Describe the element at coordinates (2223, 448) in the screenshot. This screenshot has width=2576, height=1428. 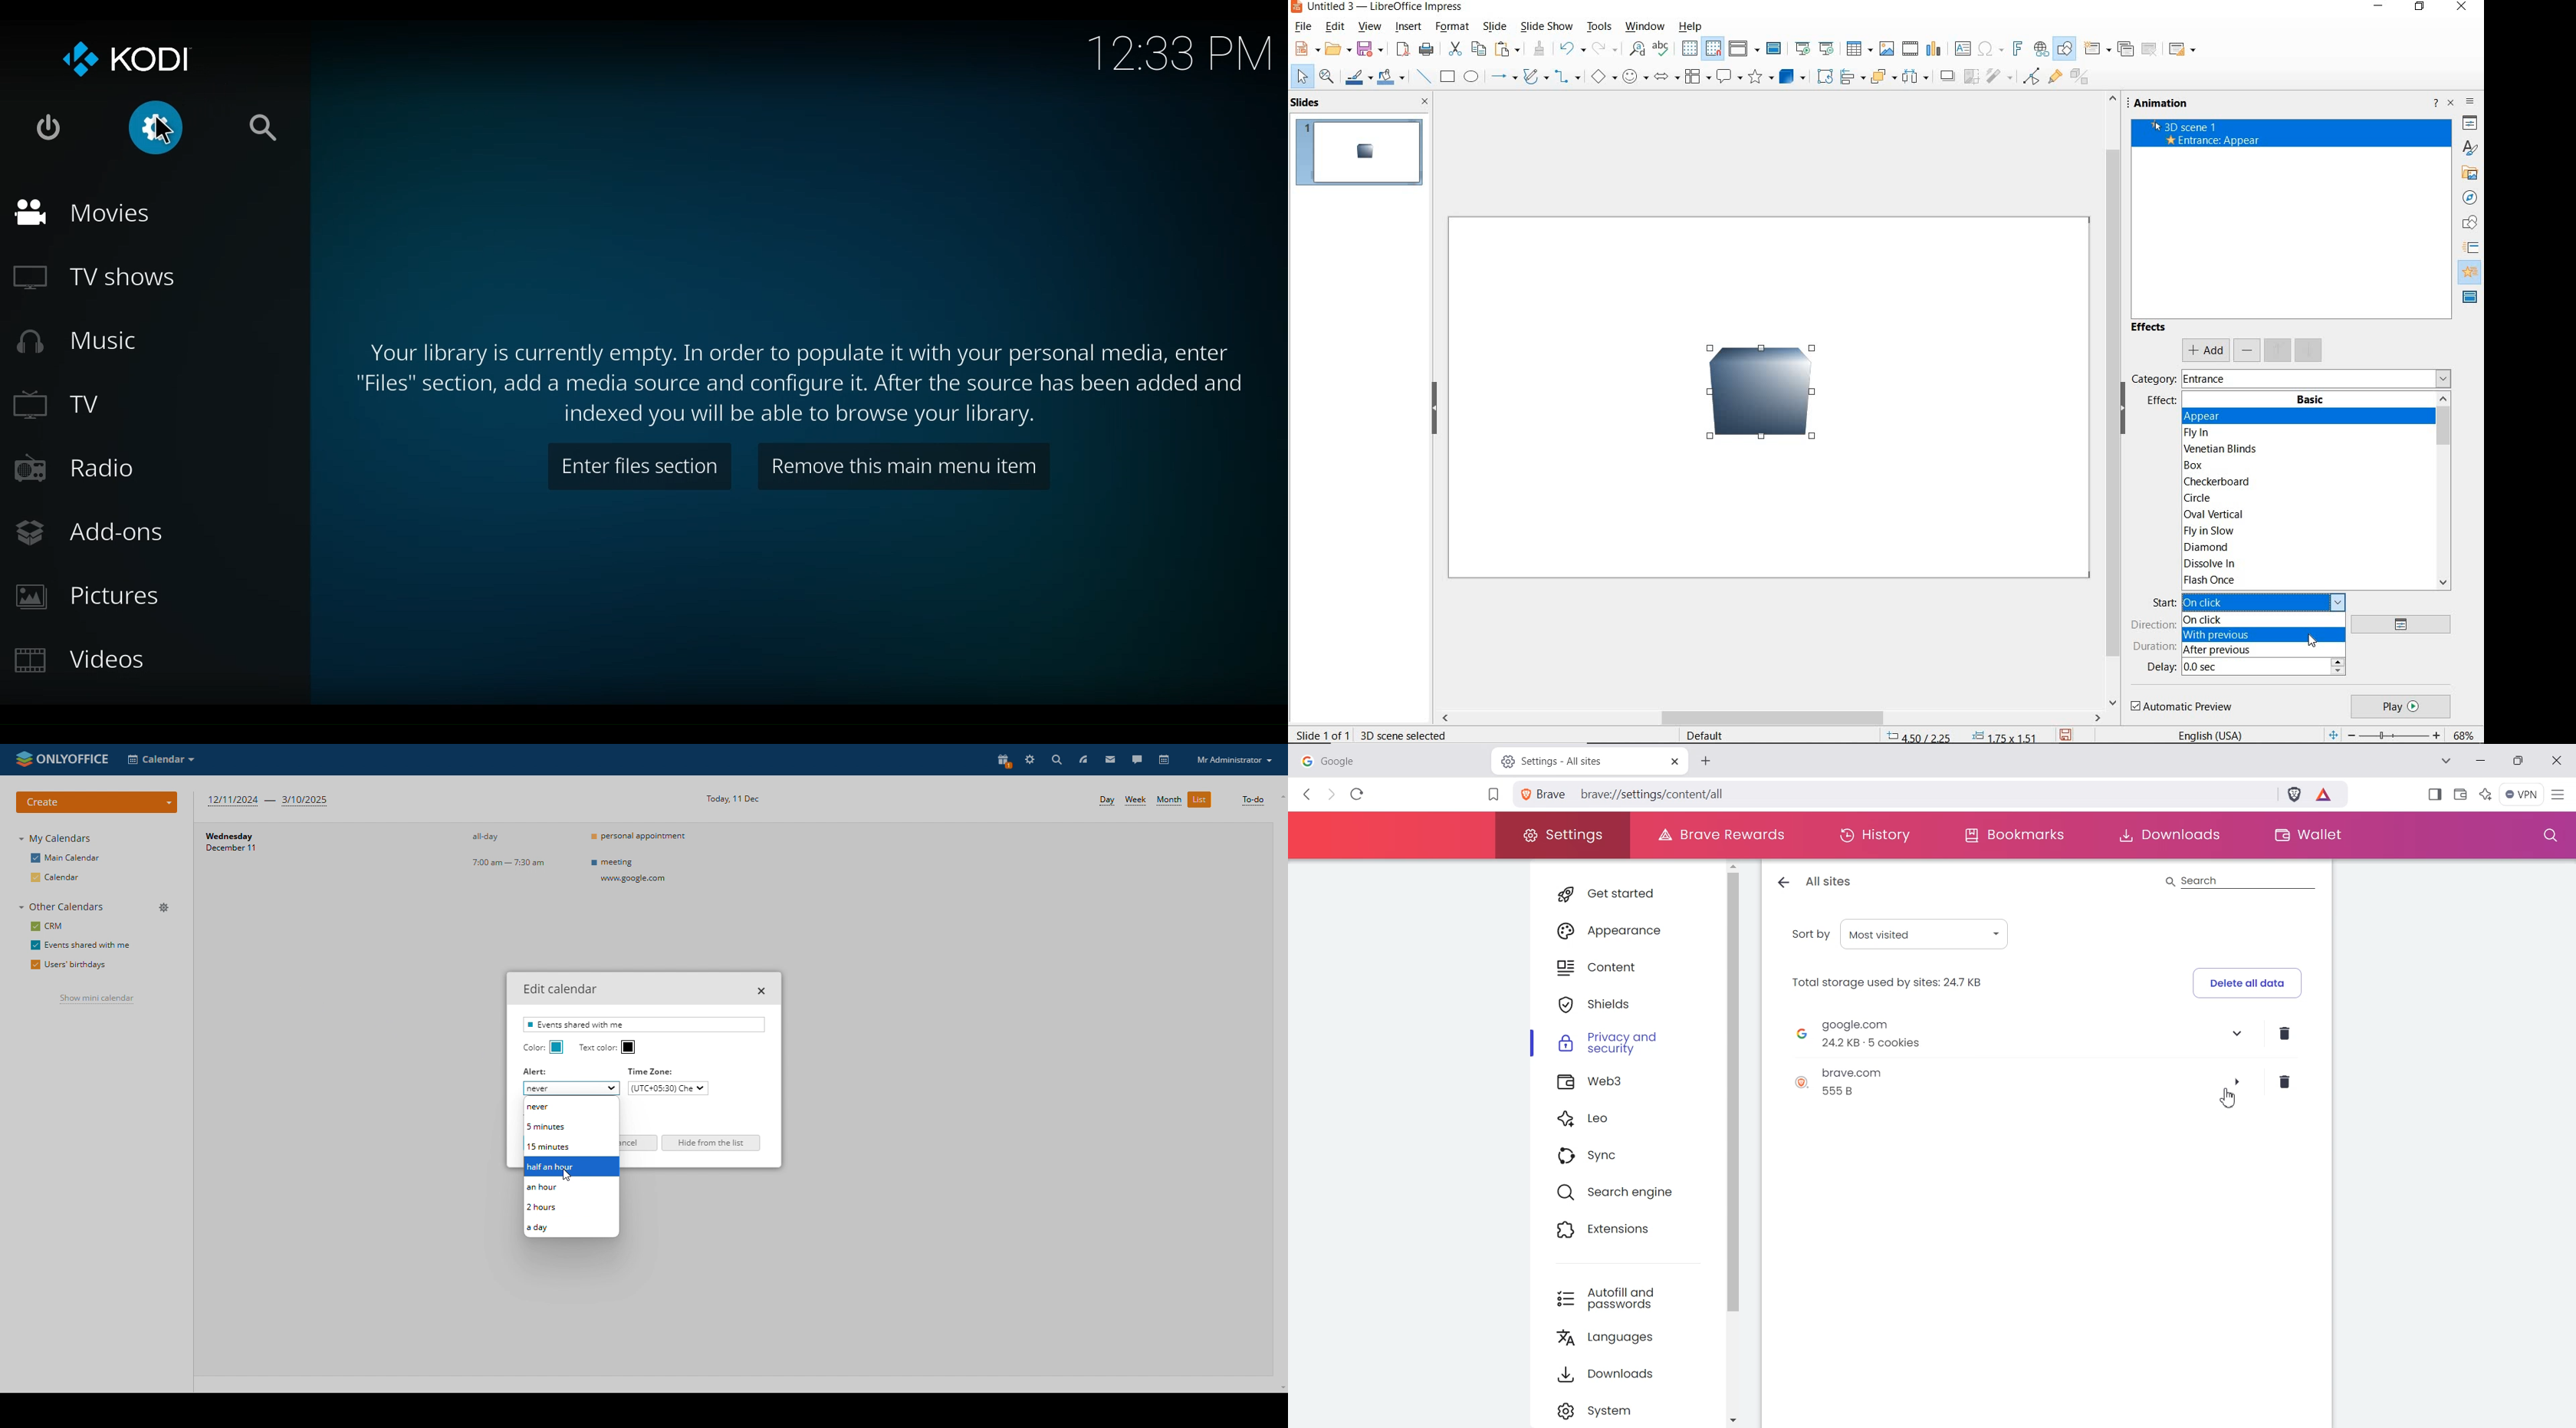
I see `VENETIAN BLINDS` at that location.